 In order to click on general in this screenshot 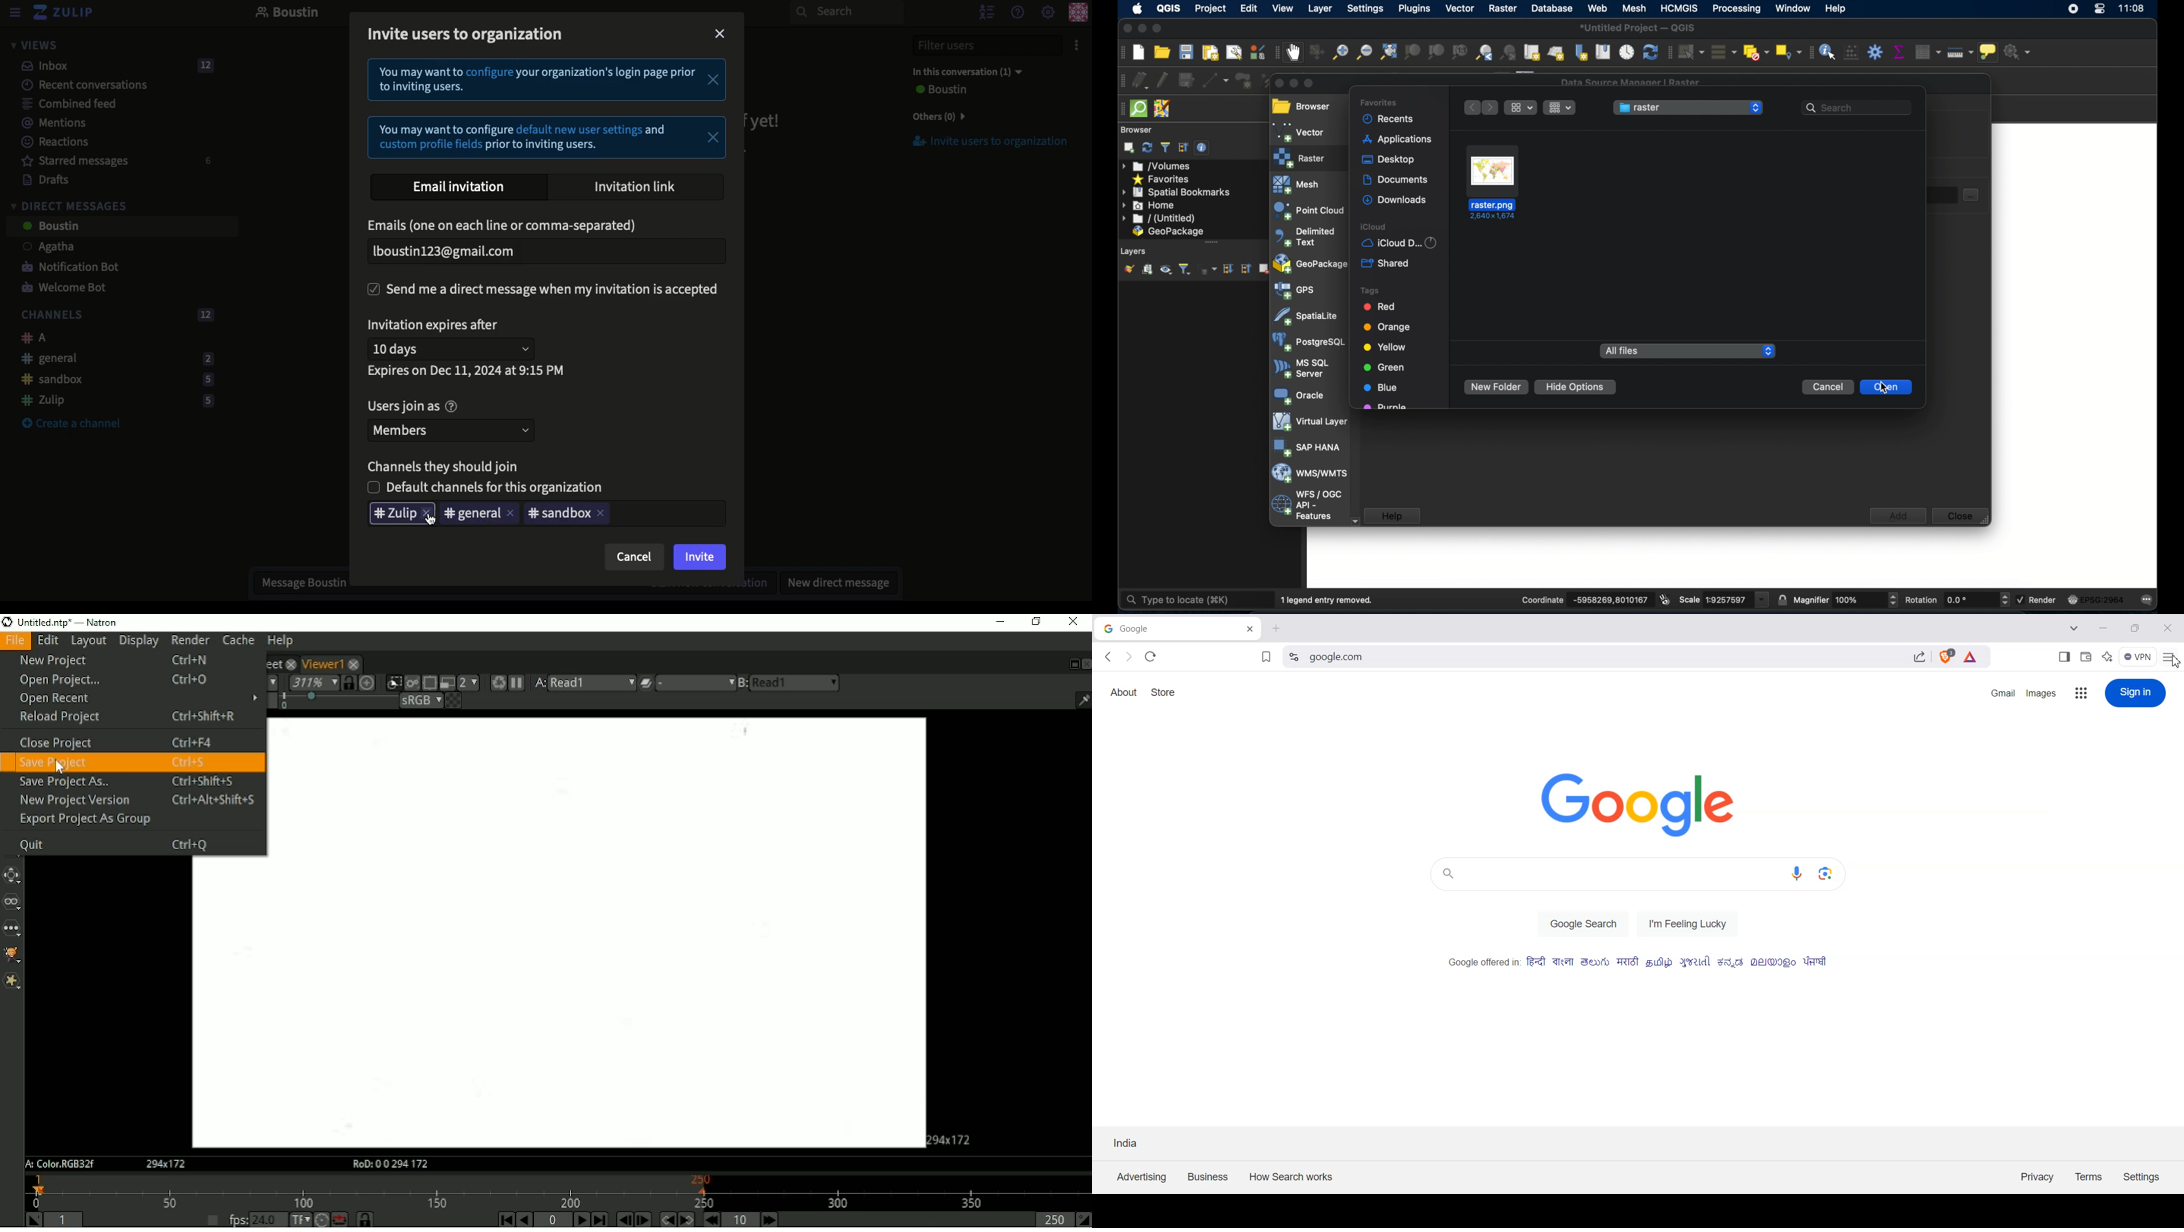, I will do `click(473, 515)`.